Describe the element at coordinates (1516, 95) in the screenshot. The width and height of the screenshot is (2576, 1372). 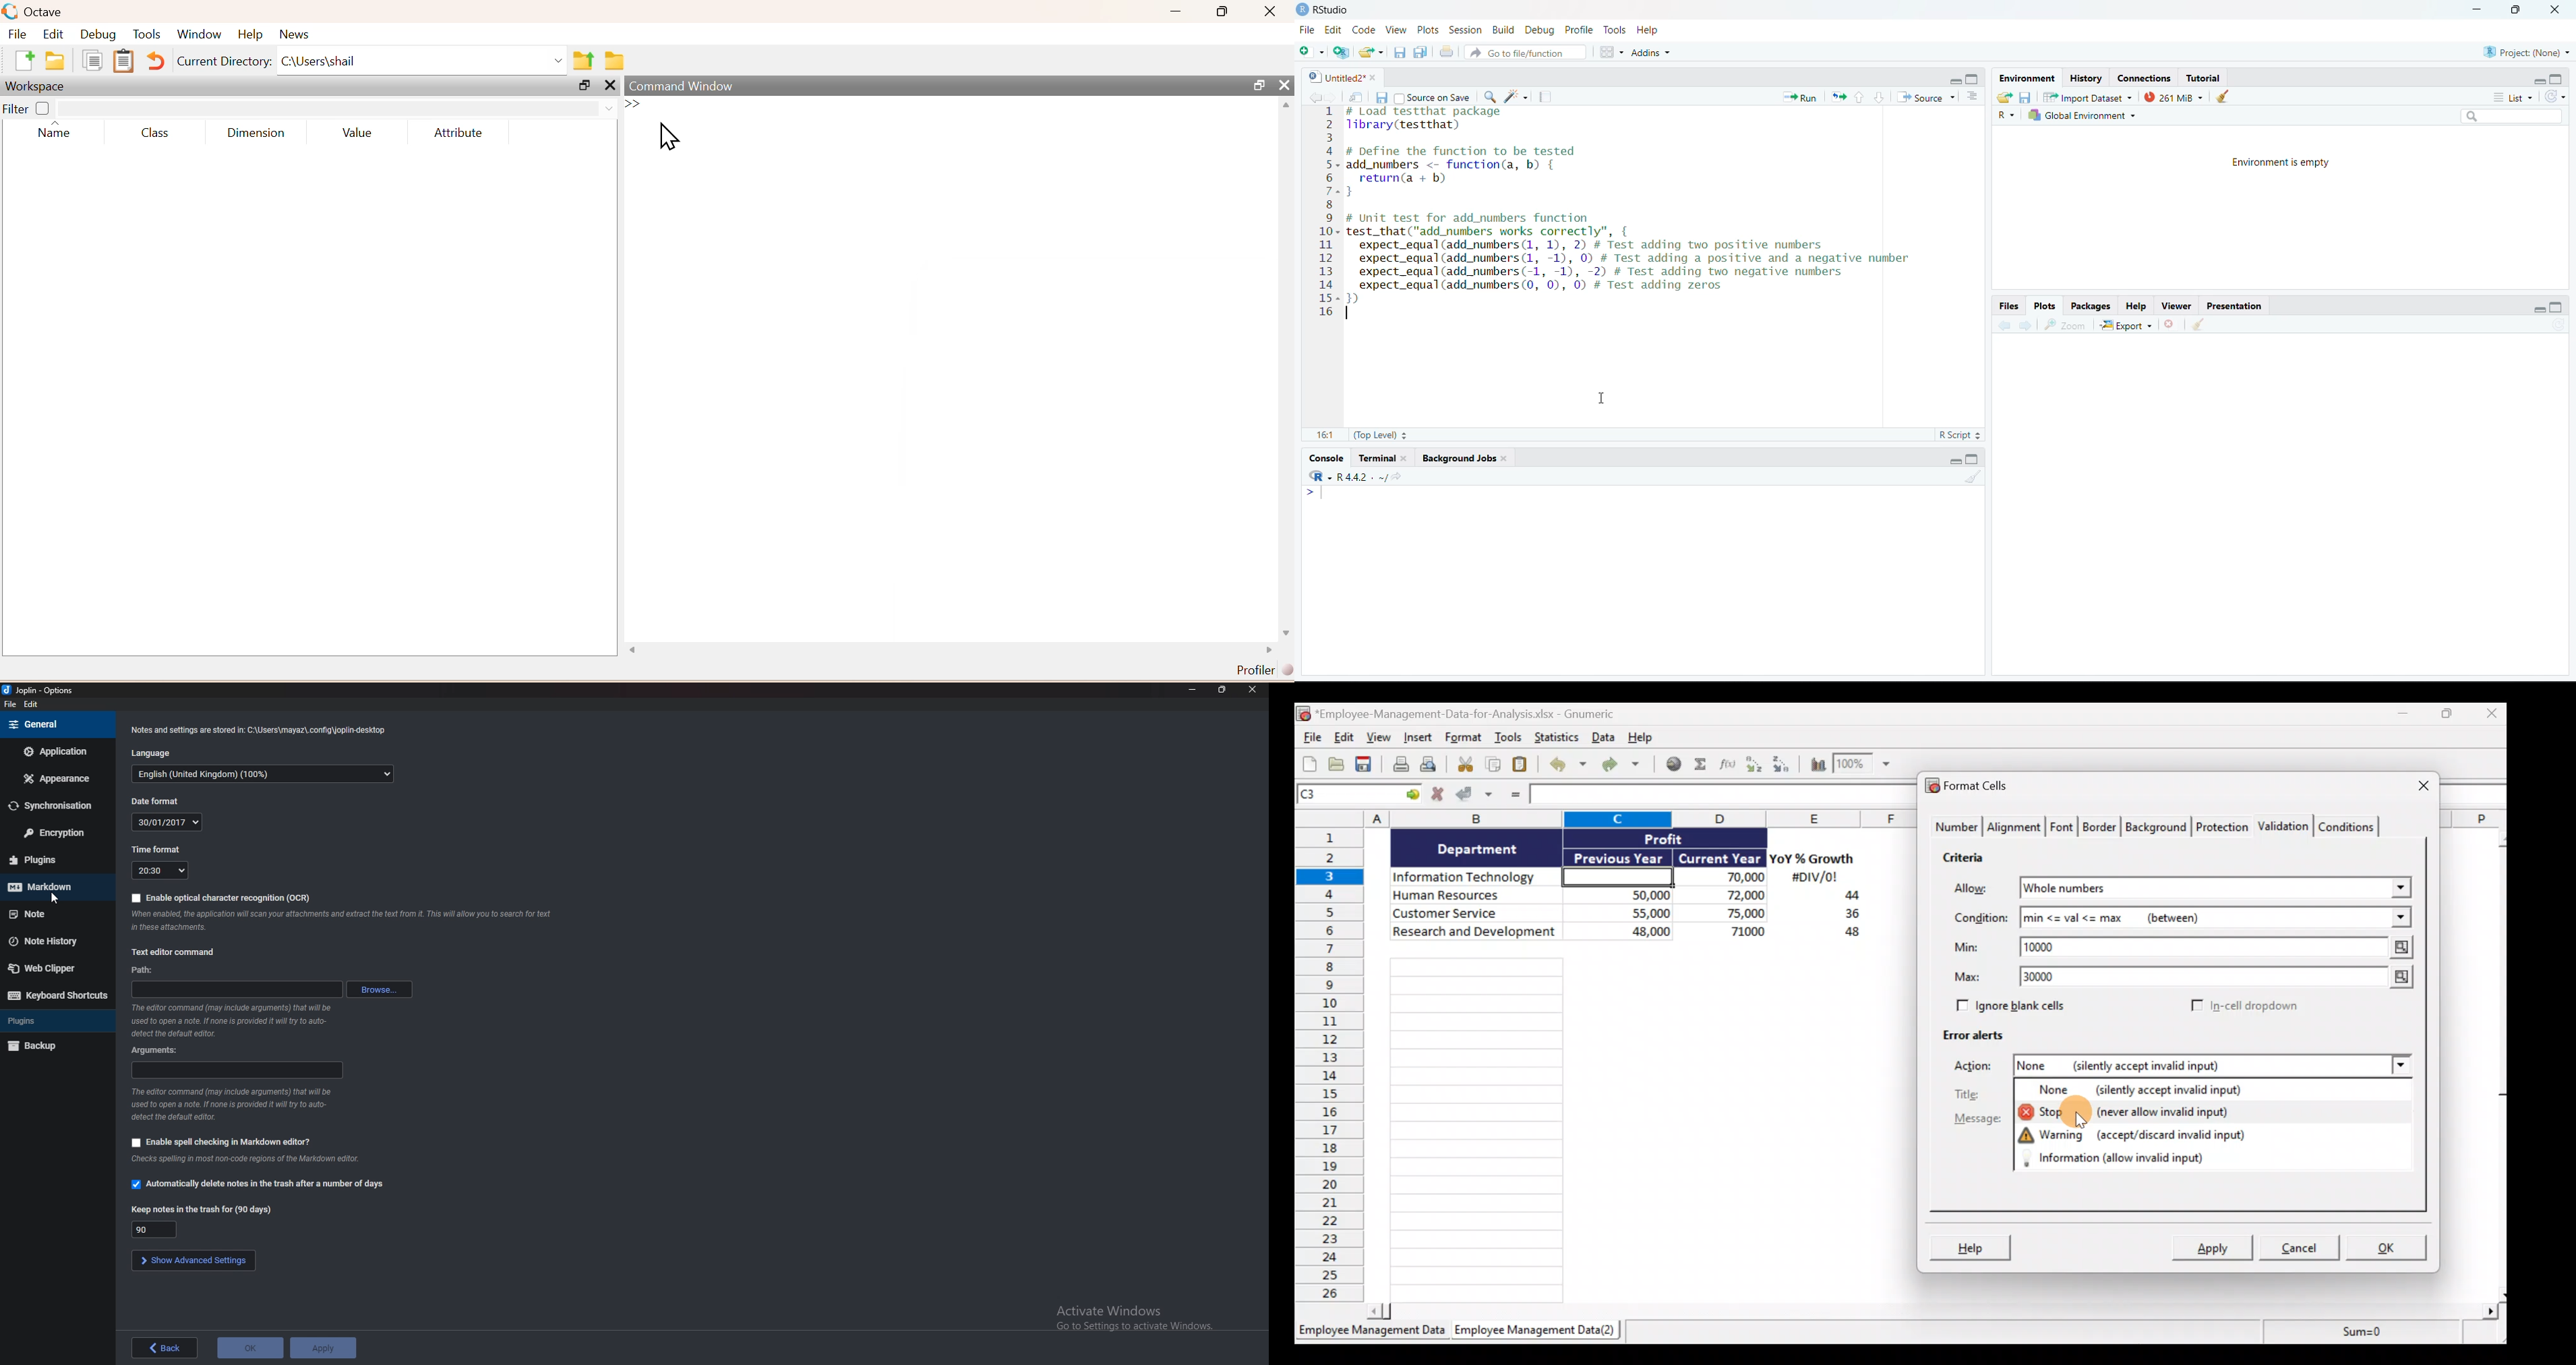
I see `code tools` at that location.